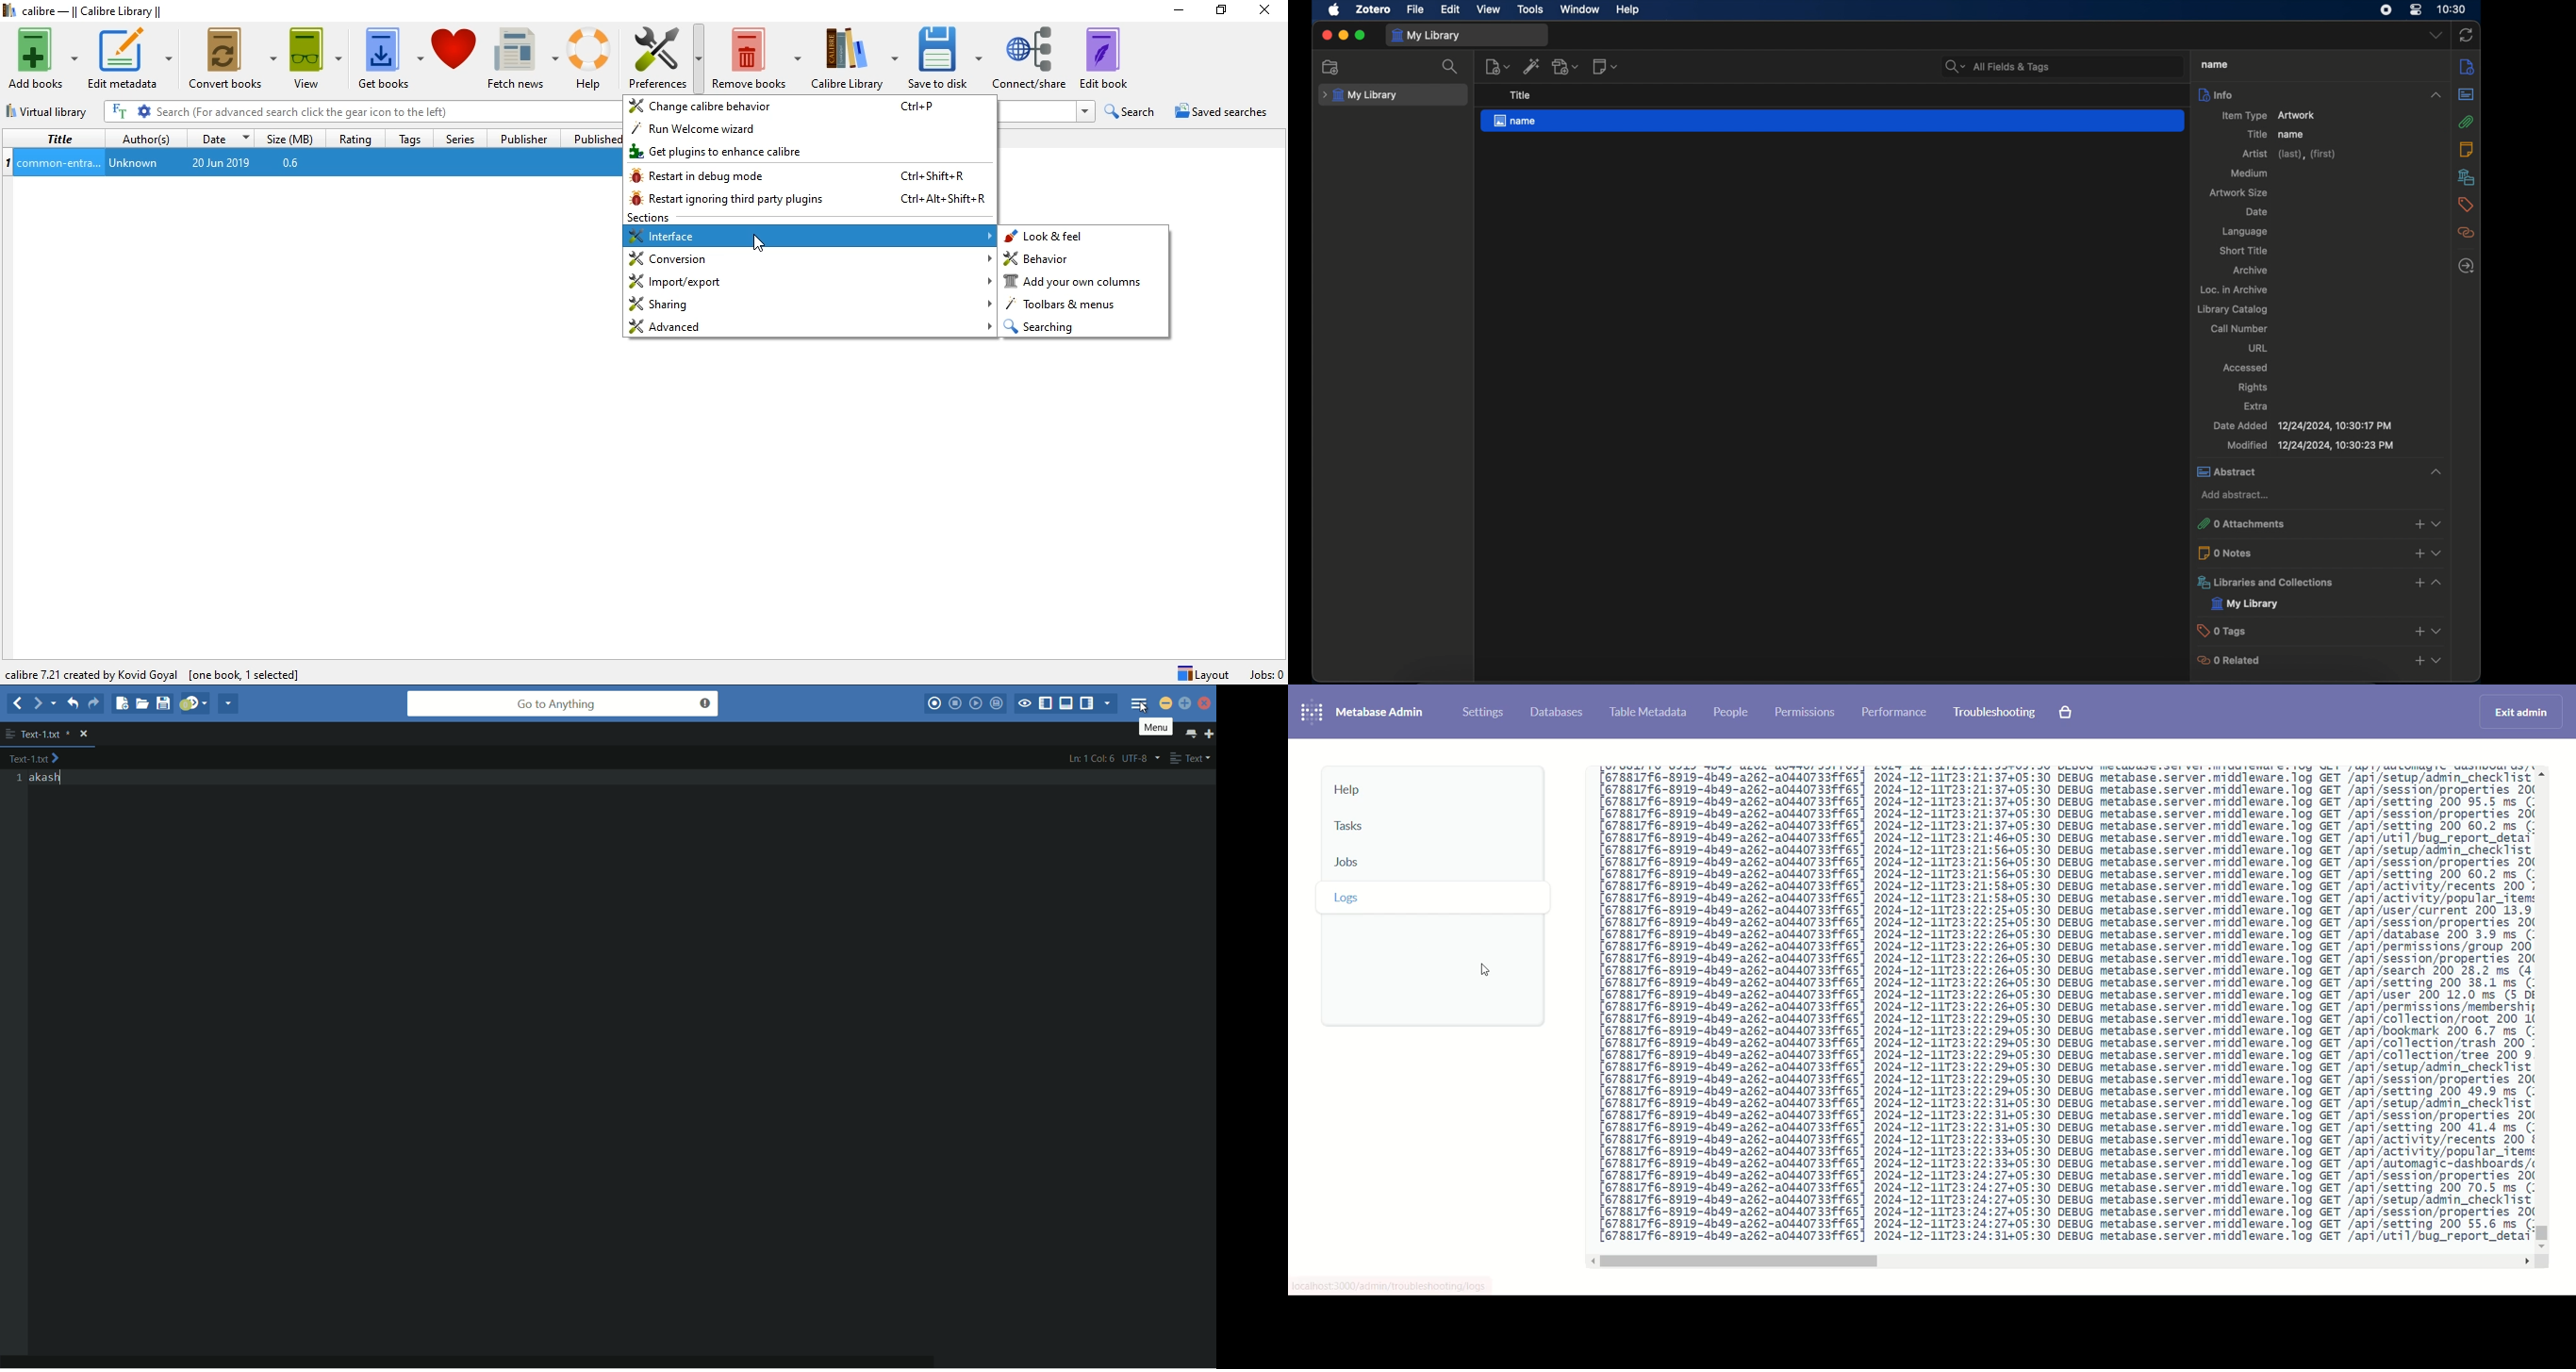  Describe the element at coordinates (2416, 10) in the screenshot. I see `control center` at that location.